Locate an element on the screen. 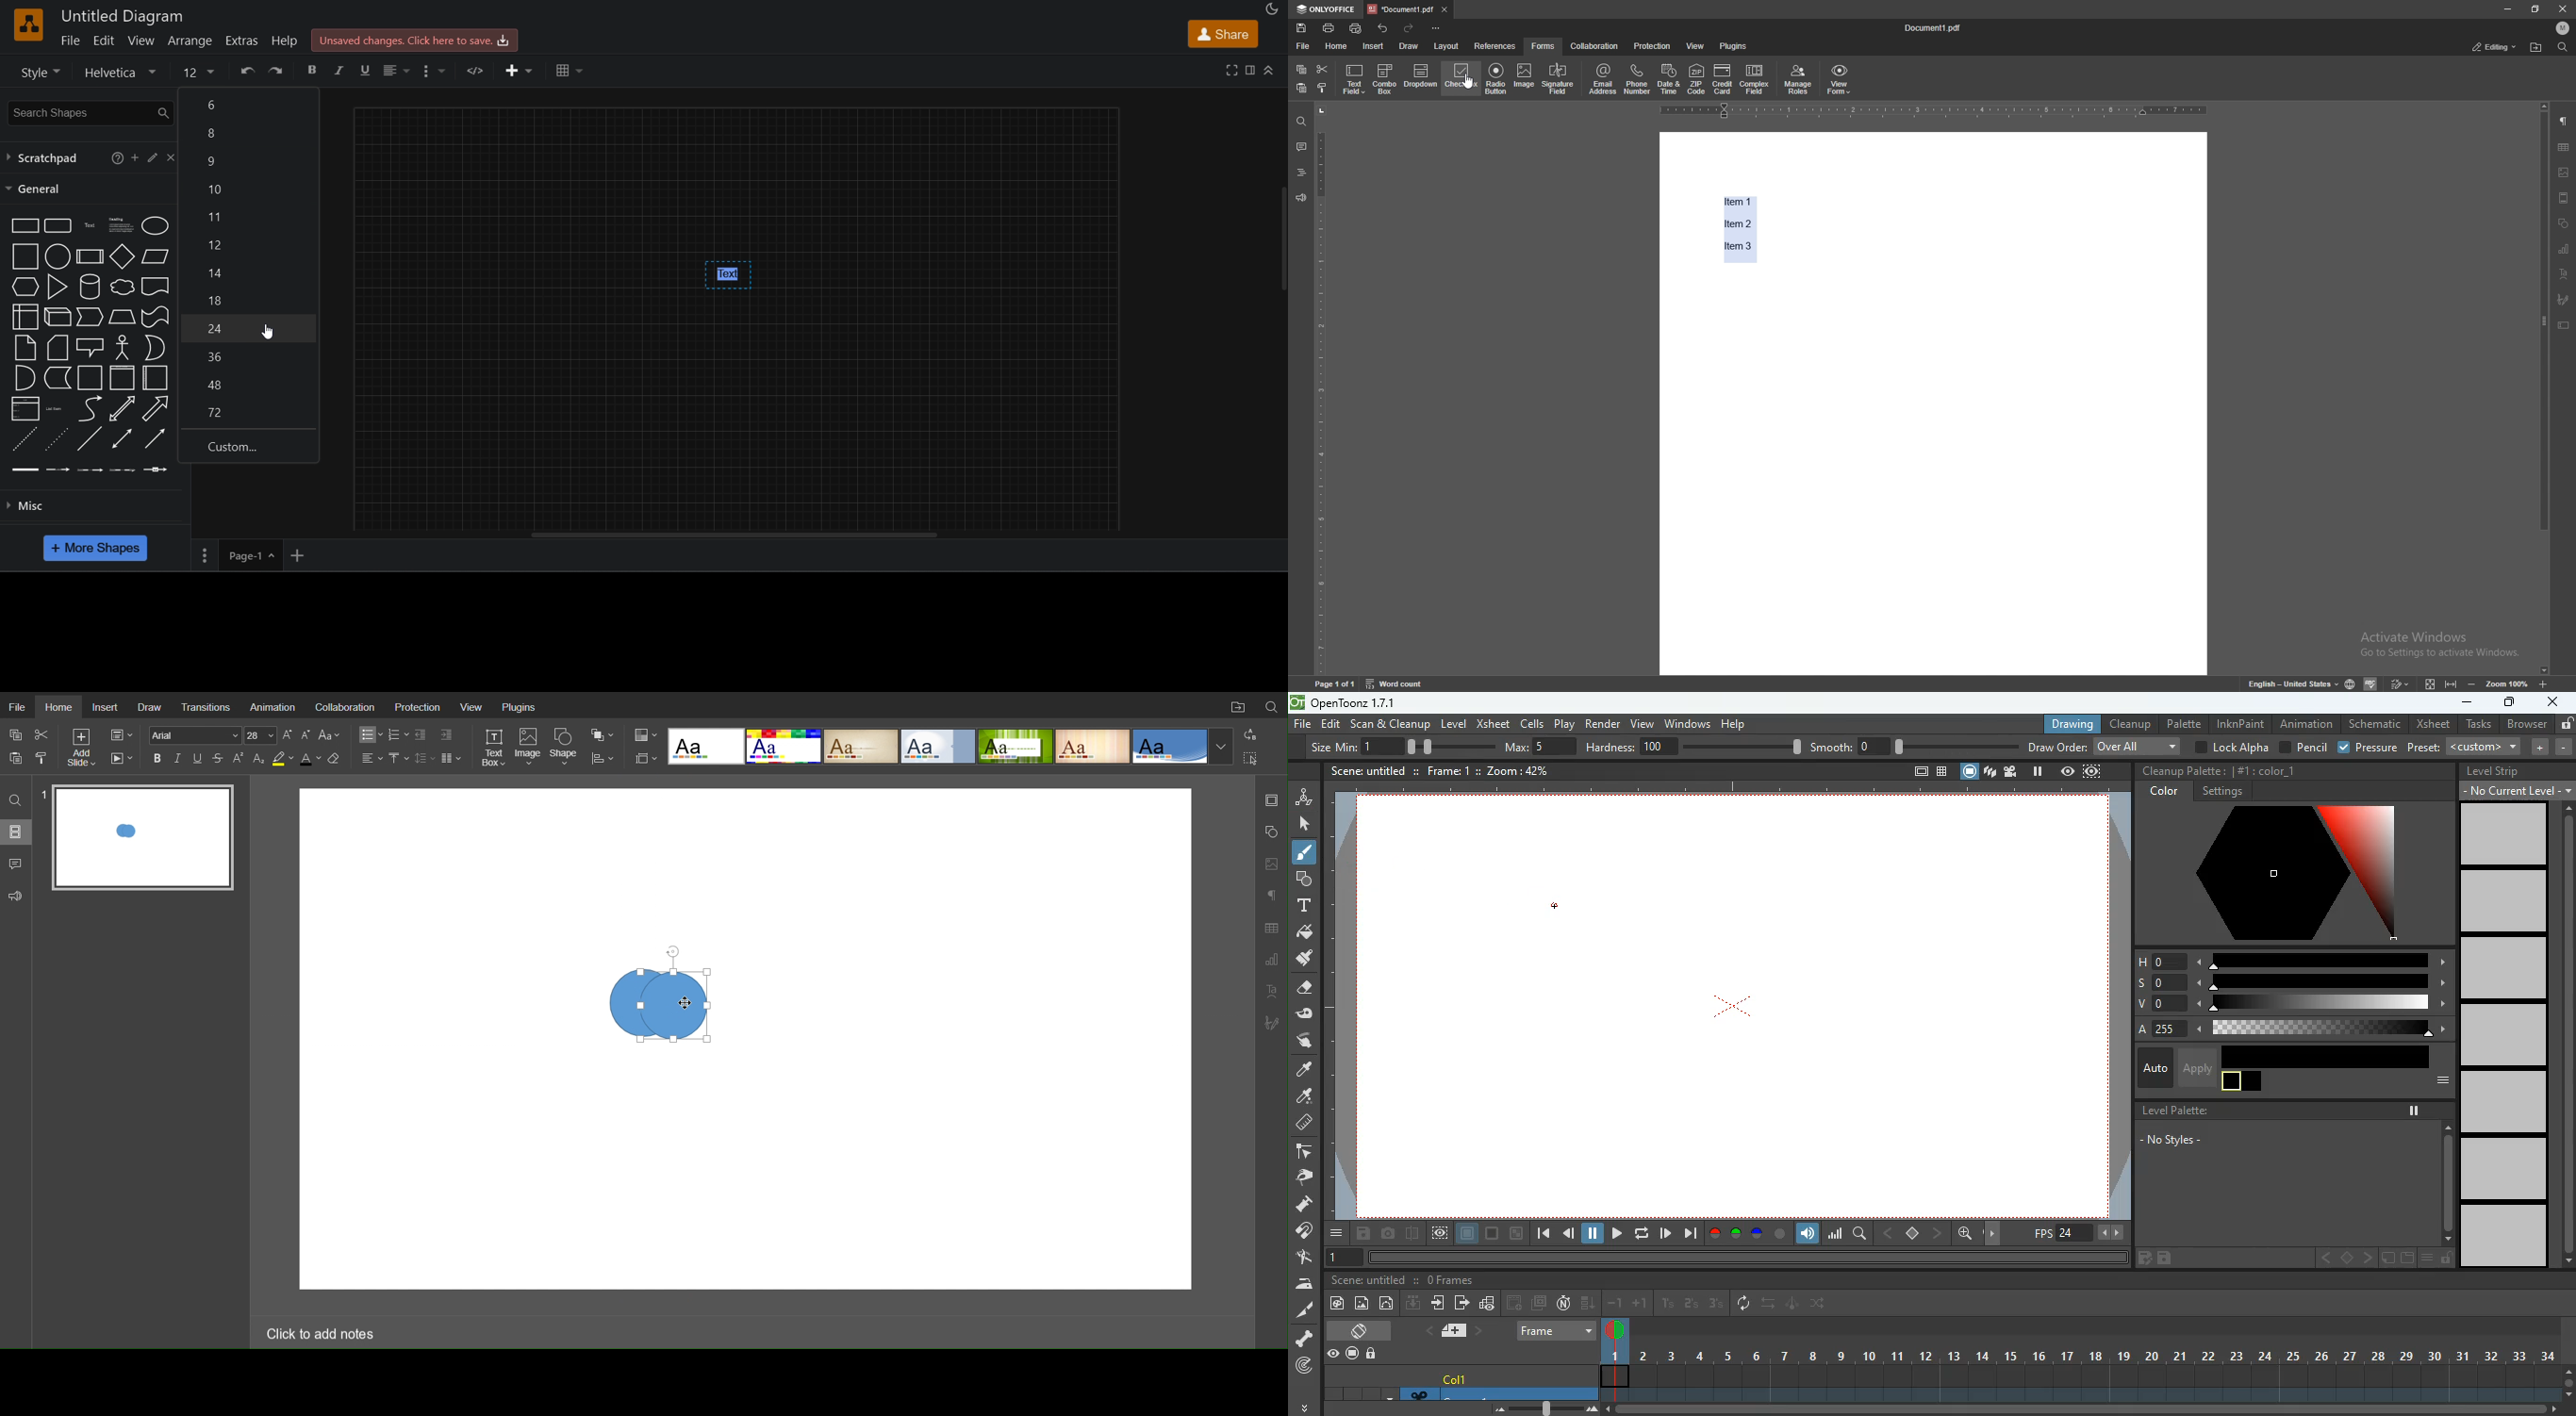 This screenshot has width=2576, height=1428. Replace is located at coordinates (1249, 734).